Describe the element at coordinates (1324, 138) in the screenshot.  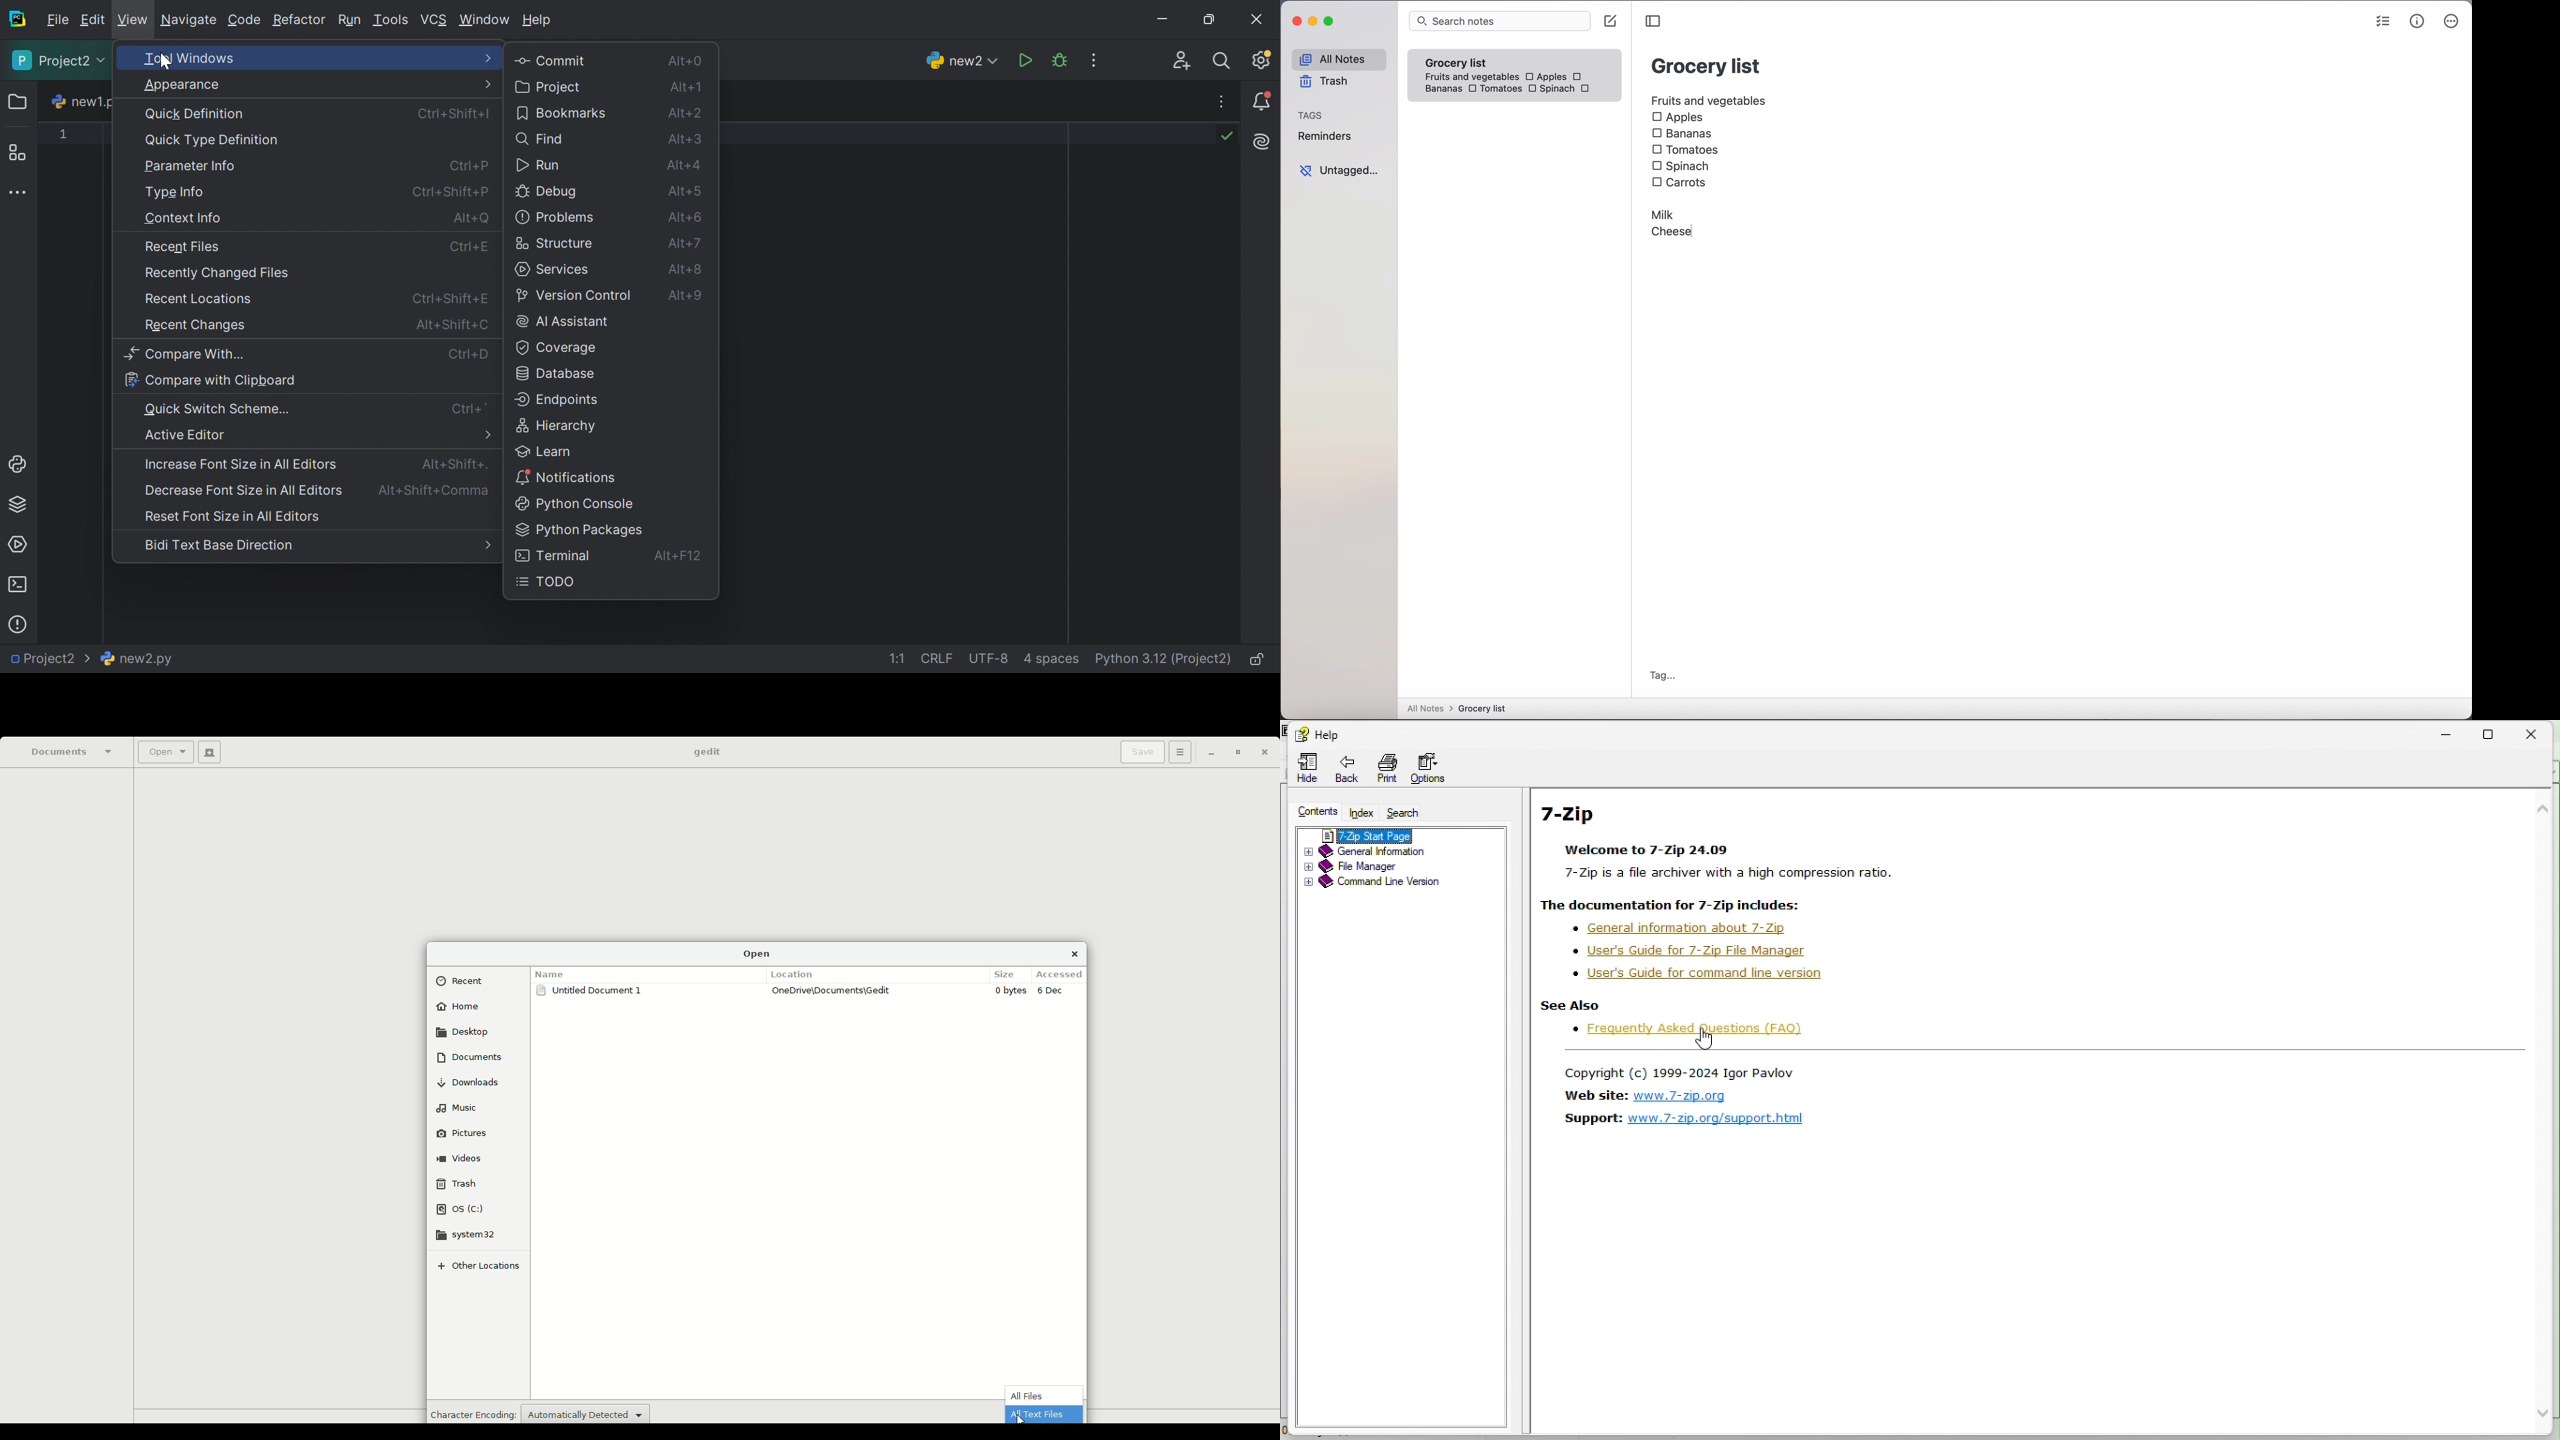
I see `reminders` at that location.